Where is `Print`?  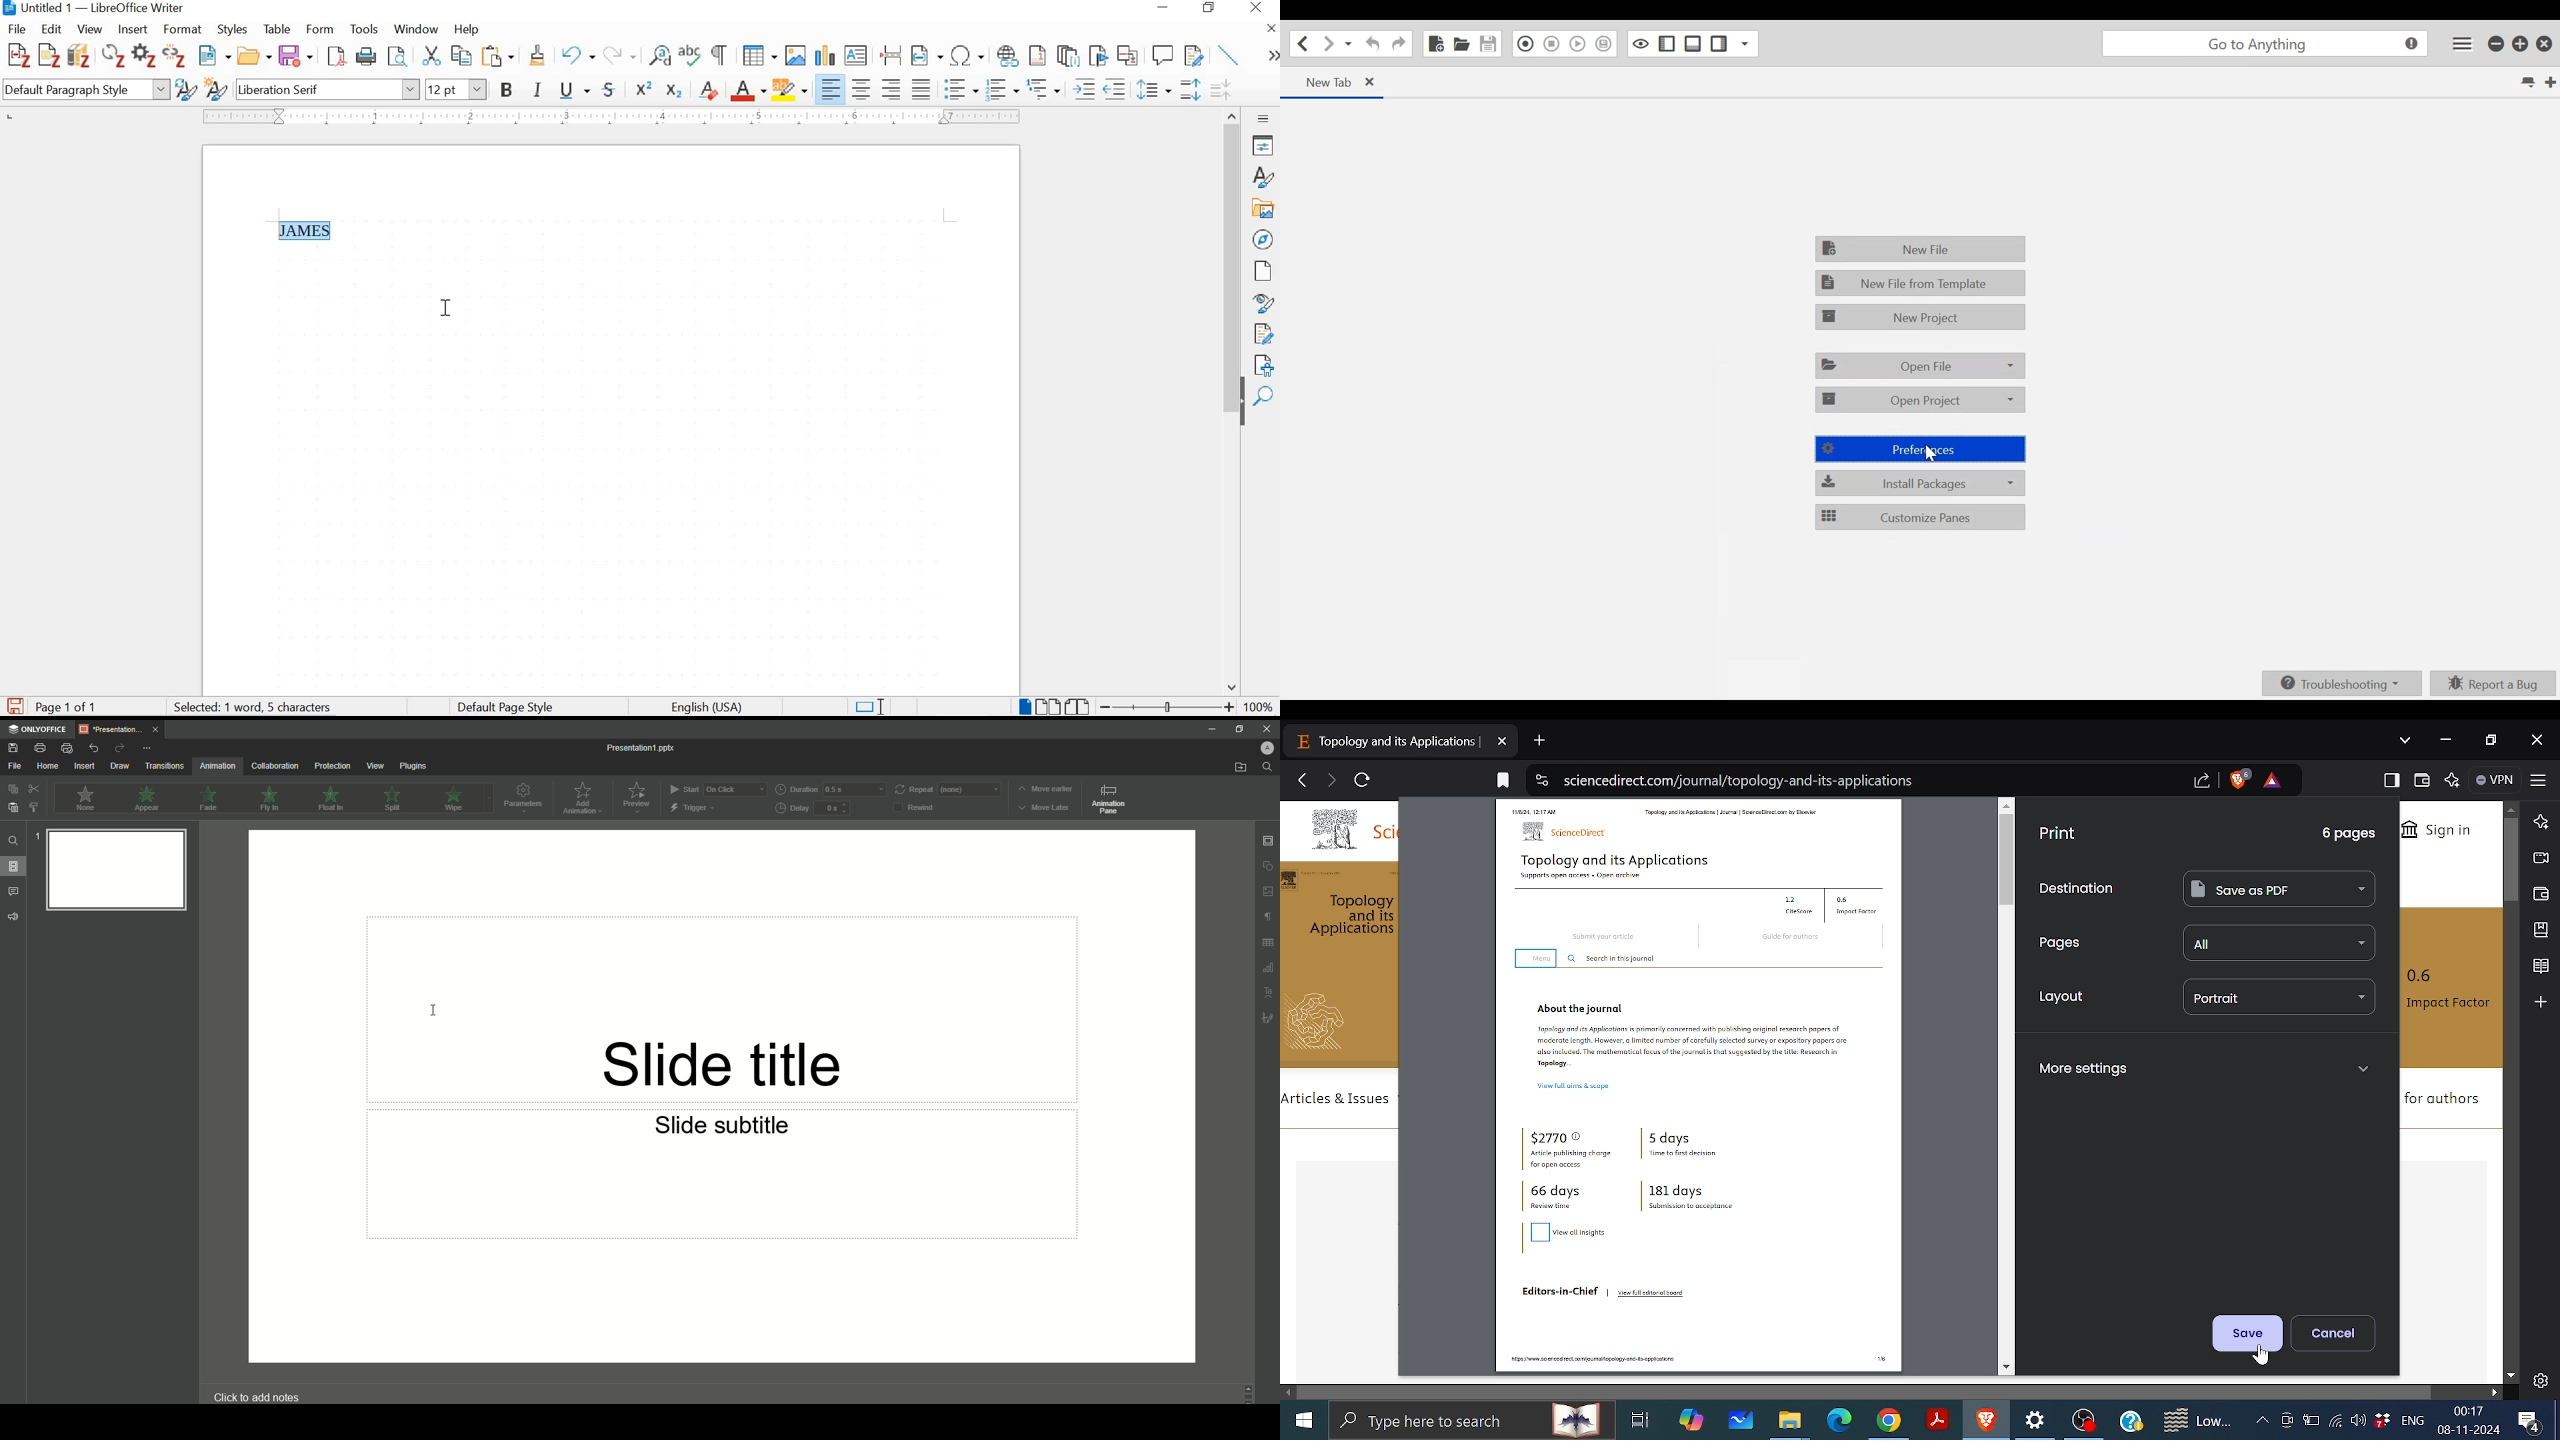 Print is located at coordinates (40, 747).